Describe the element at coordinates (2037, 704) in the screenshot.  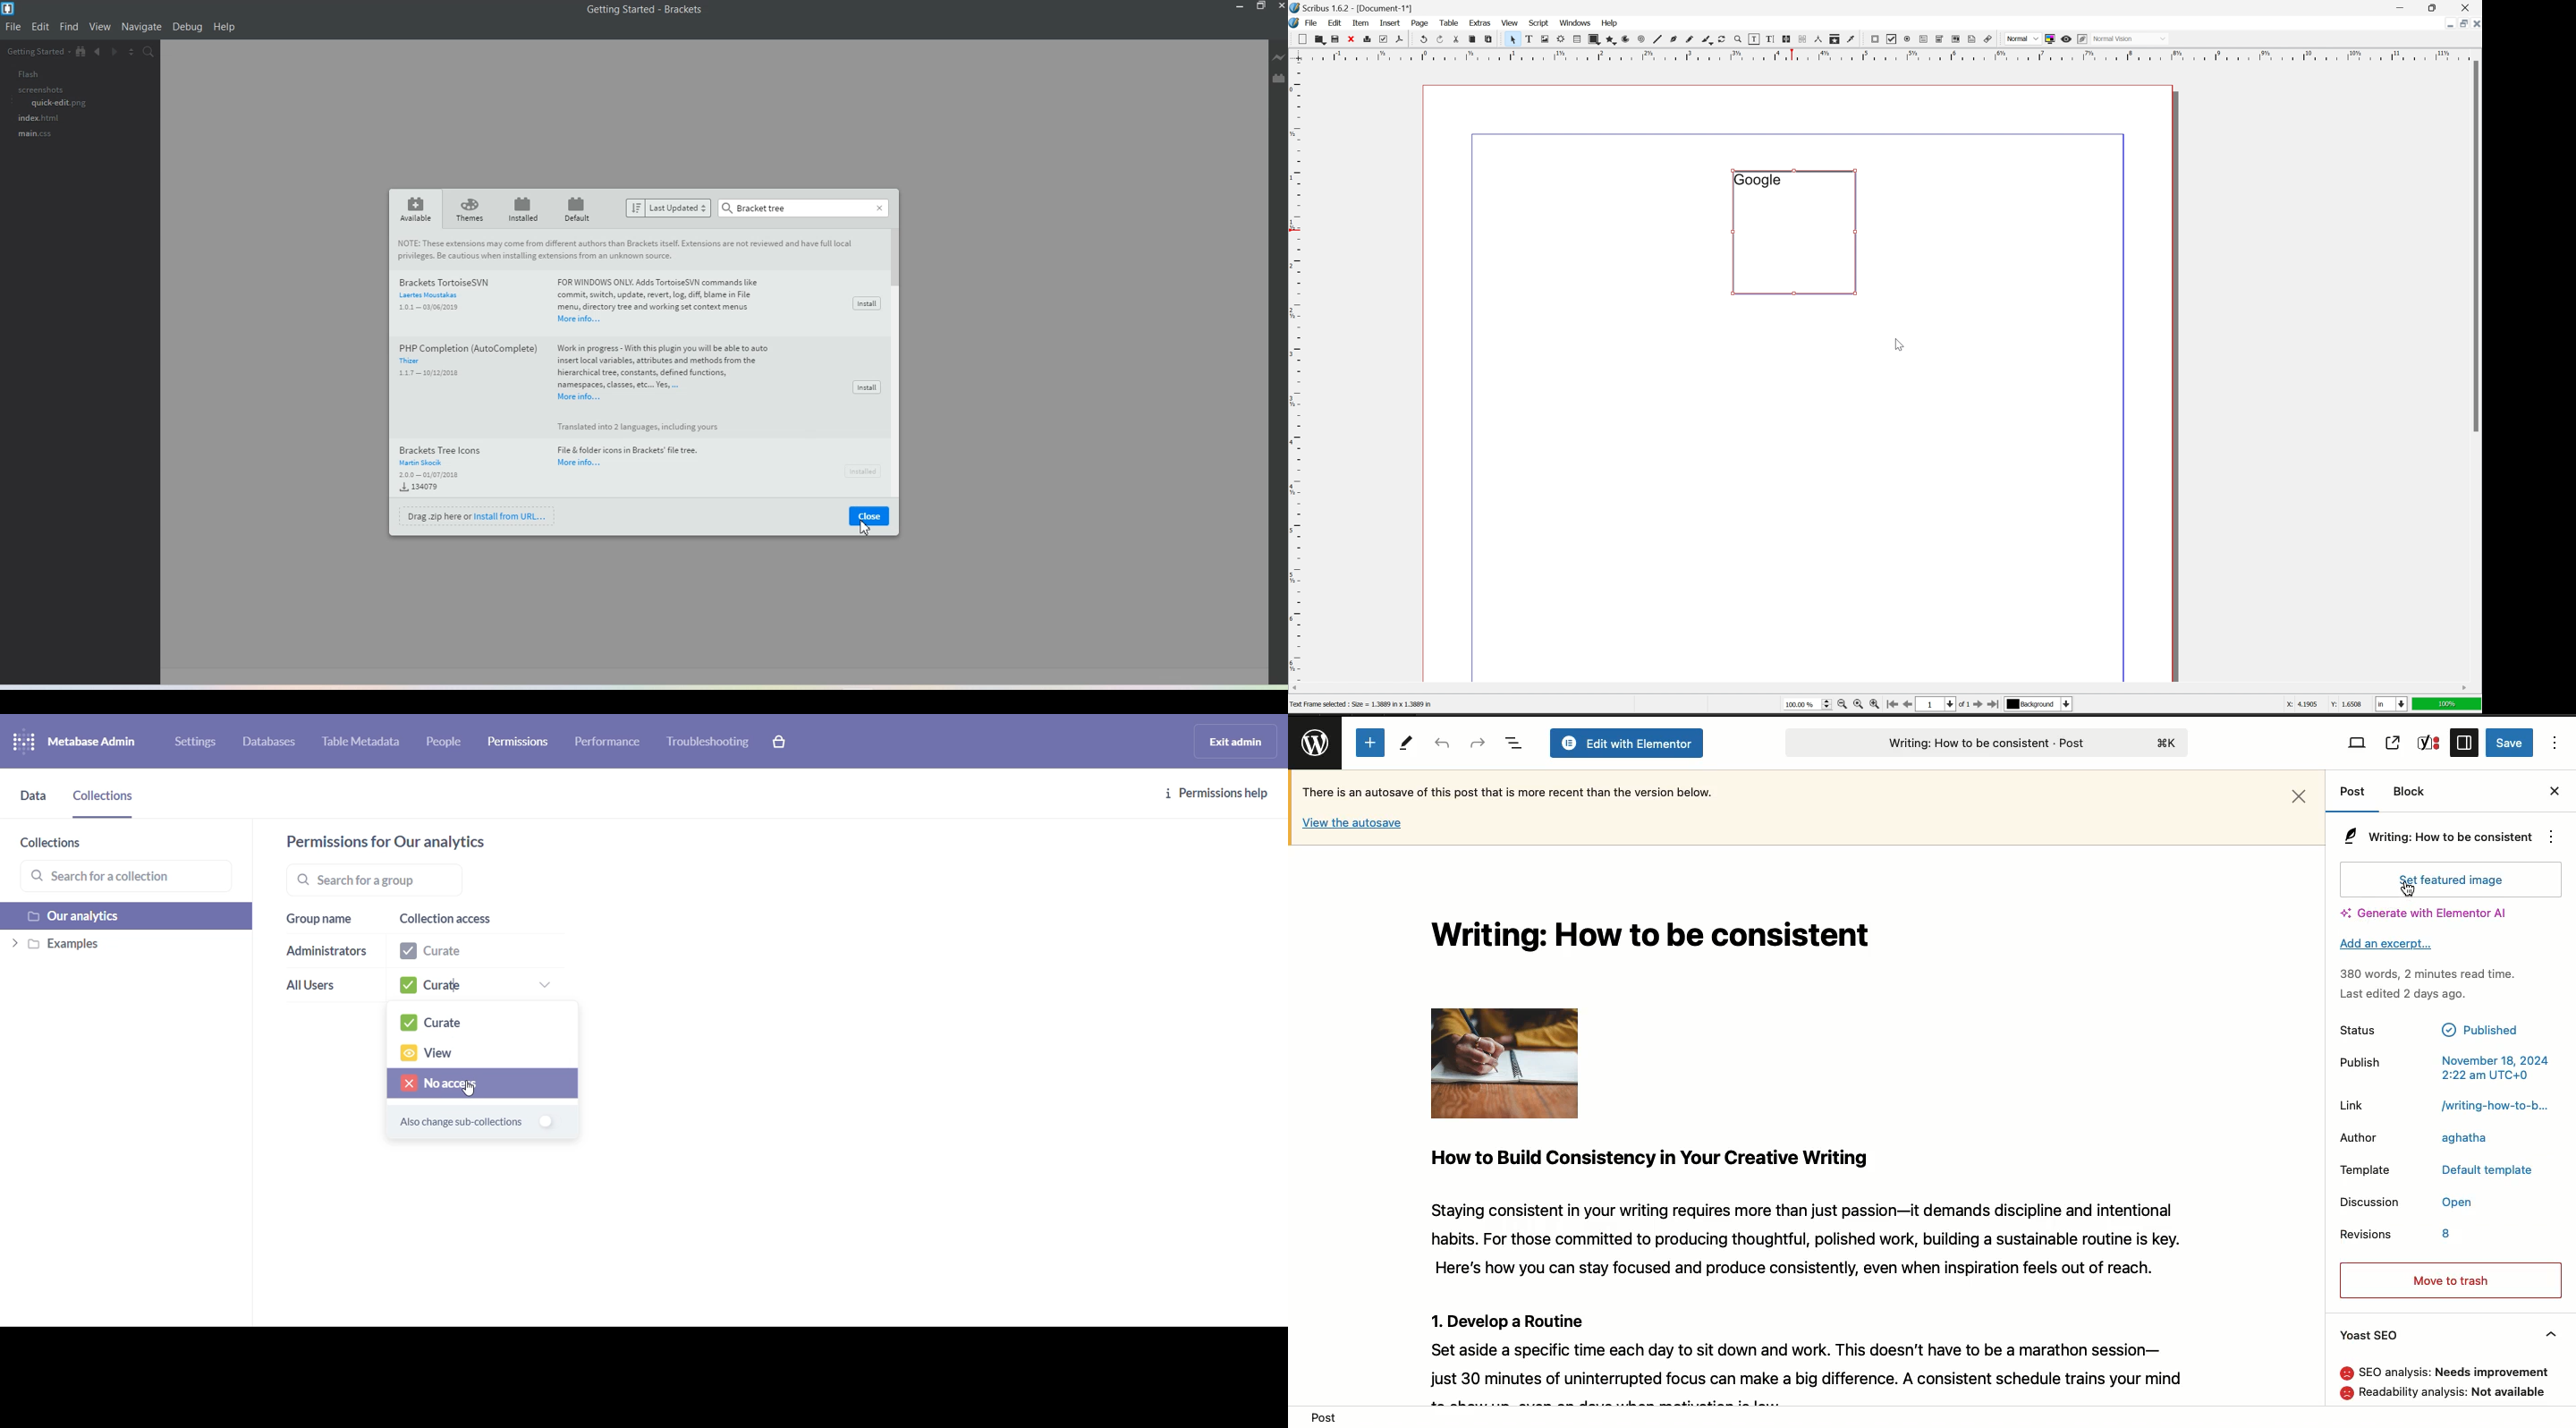
I see `select current layer` at that location.